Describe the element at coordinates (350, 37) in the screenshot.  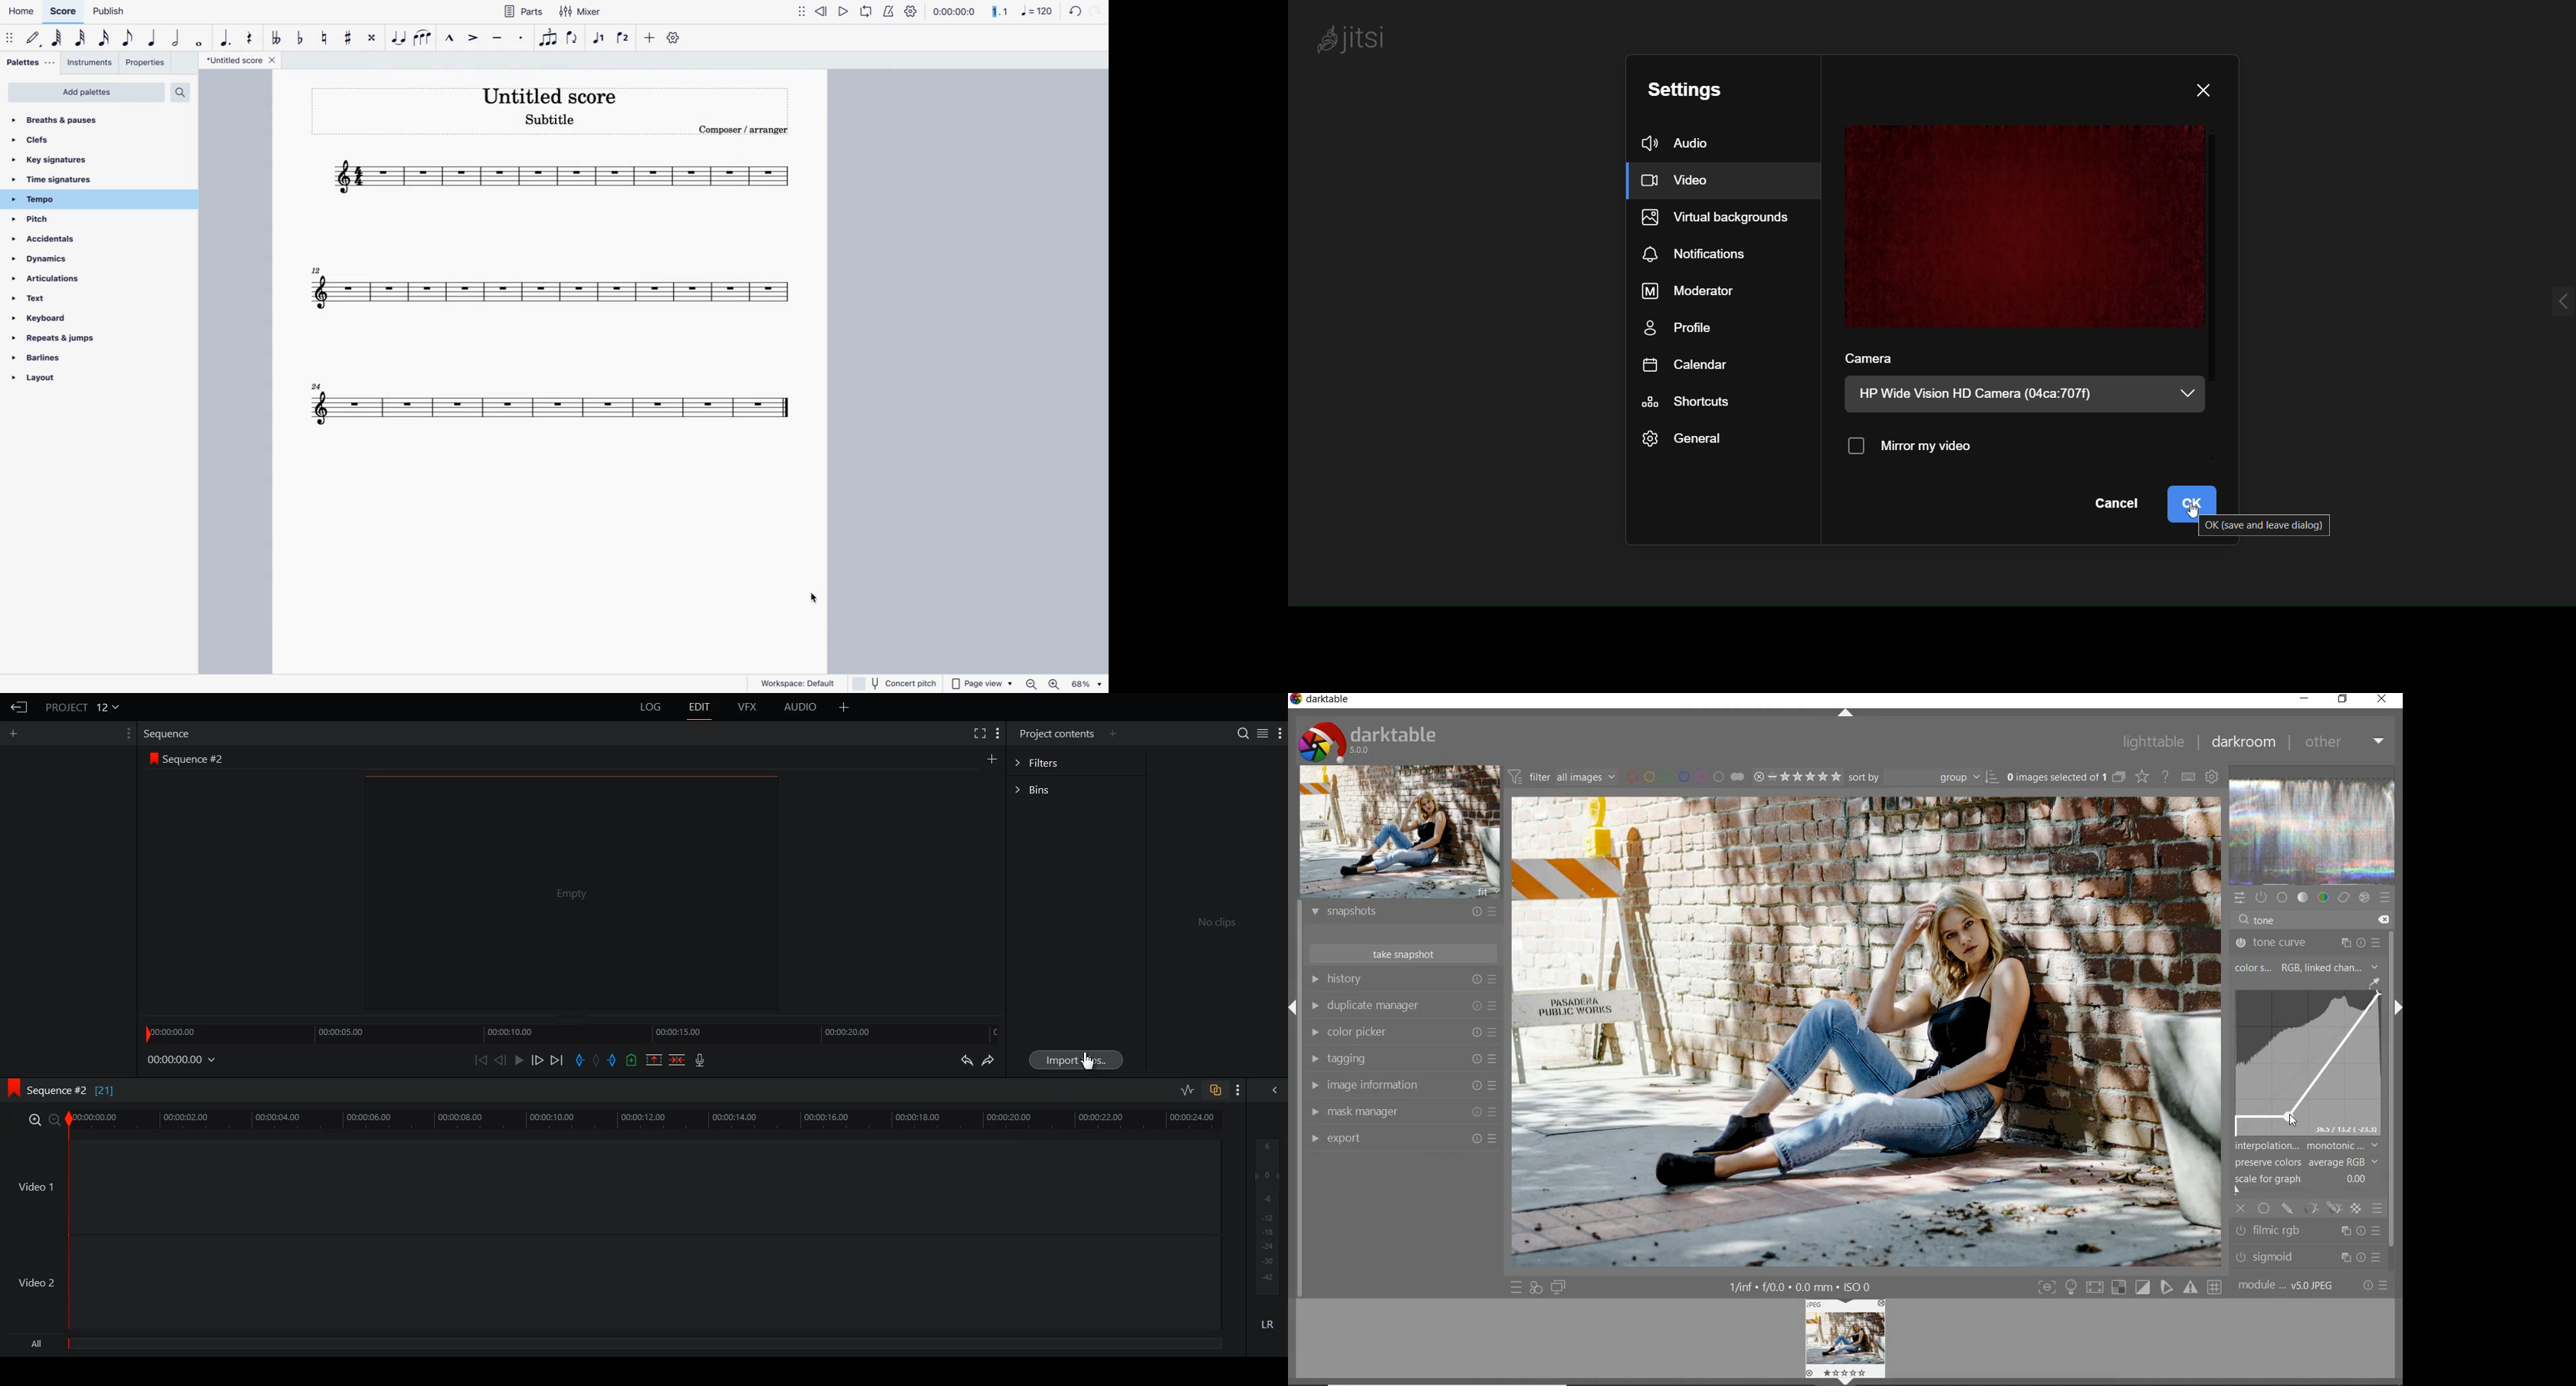
I see `toggle sharp` at that location.